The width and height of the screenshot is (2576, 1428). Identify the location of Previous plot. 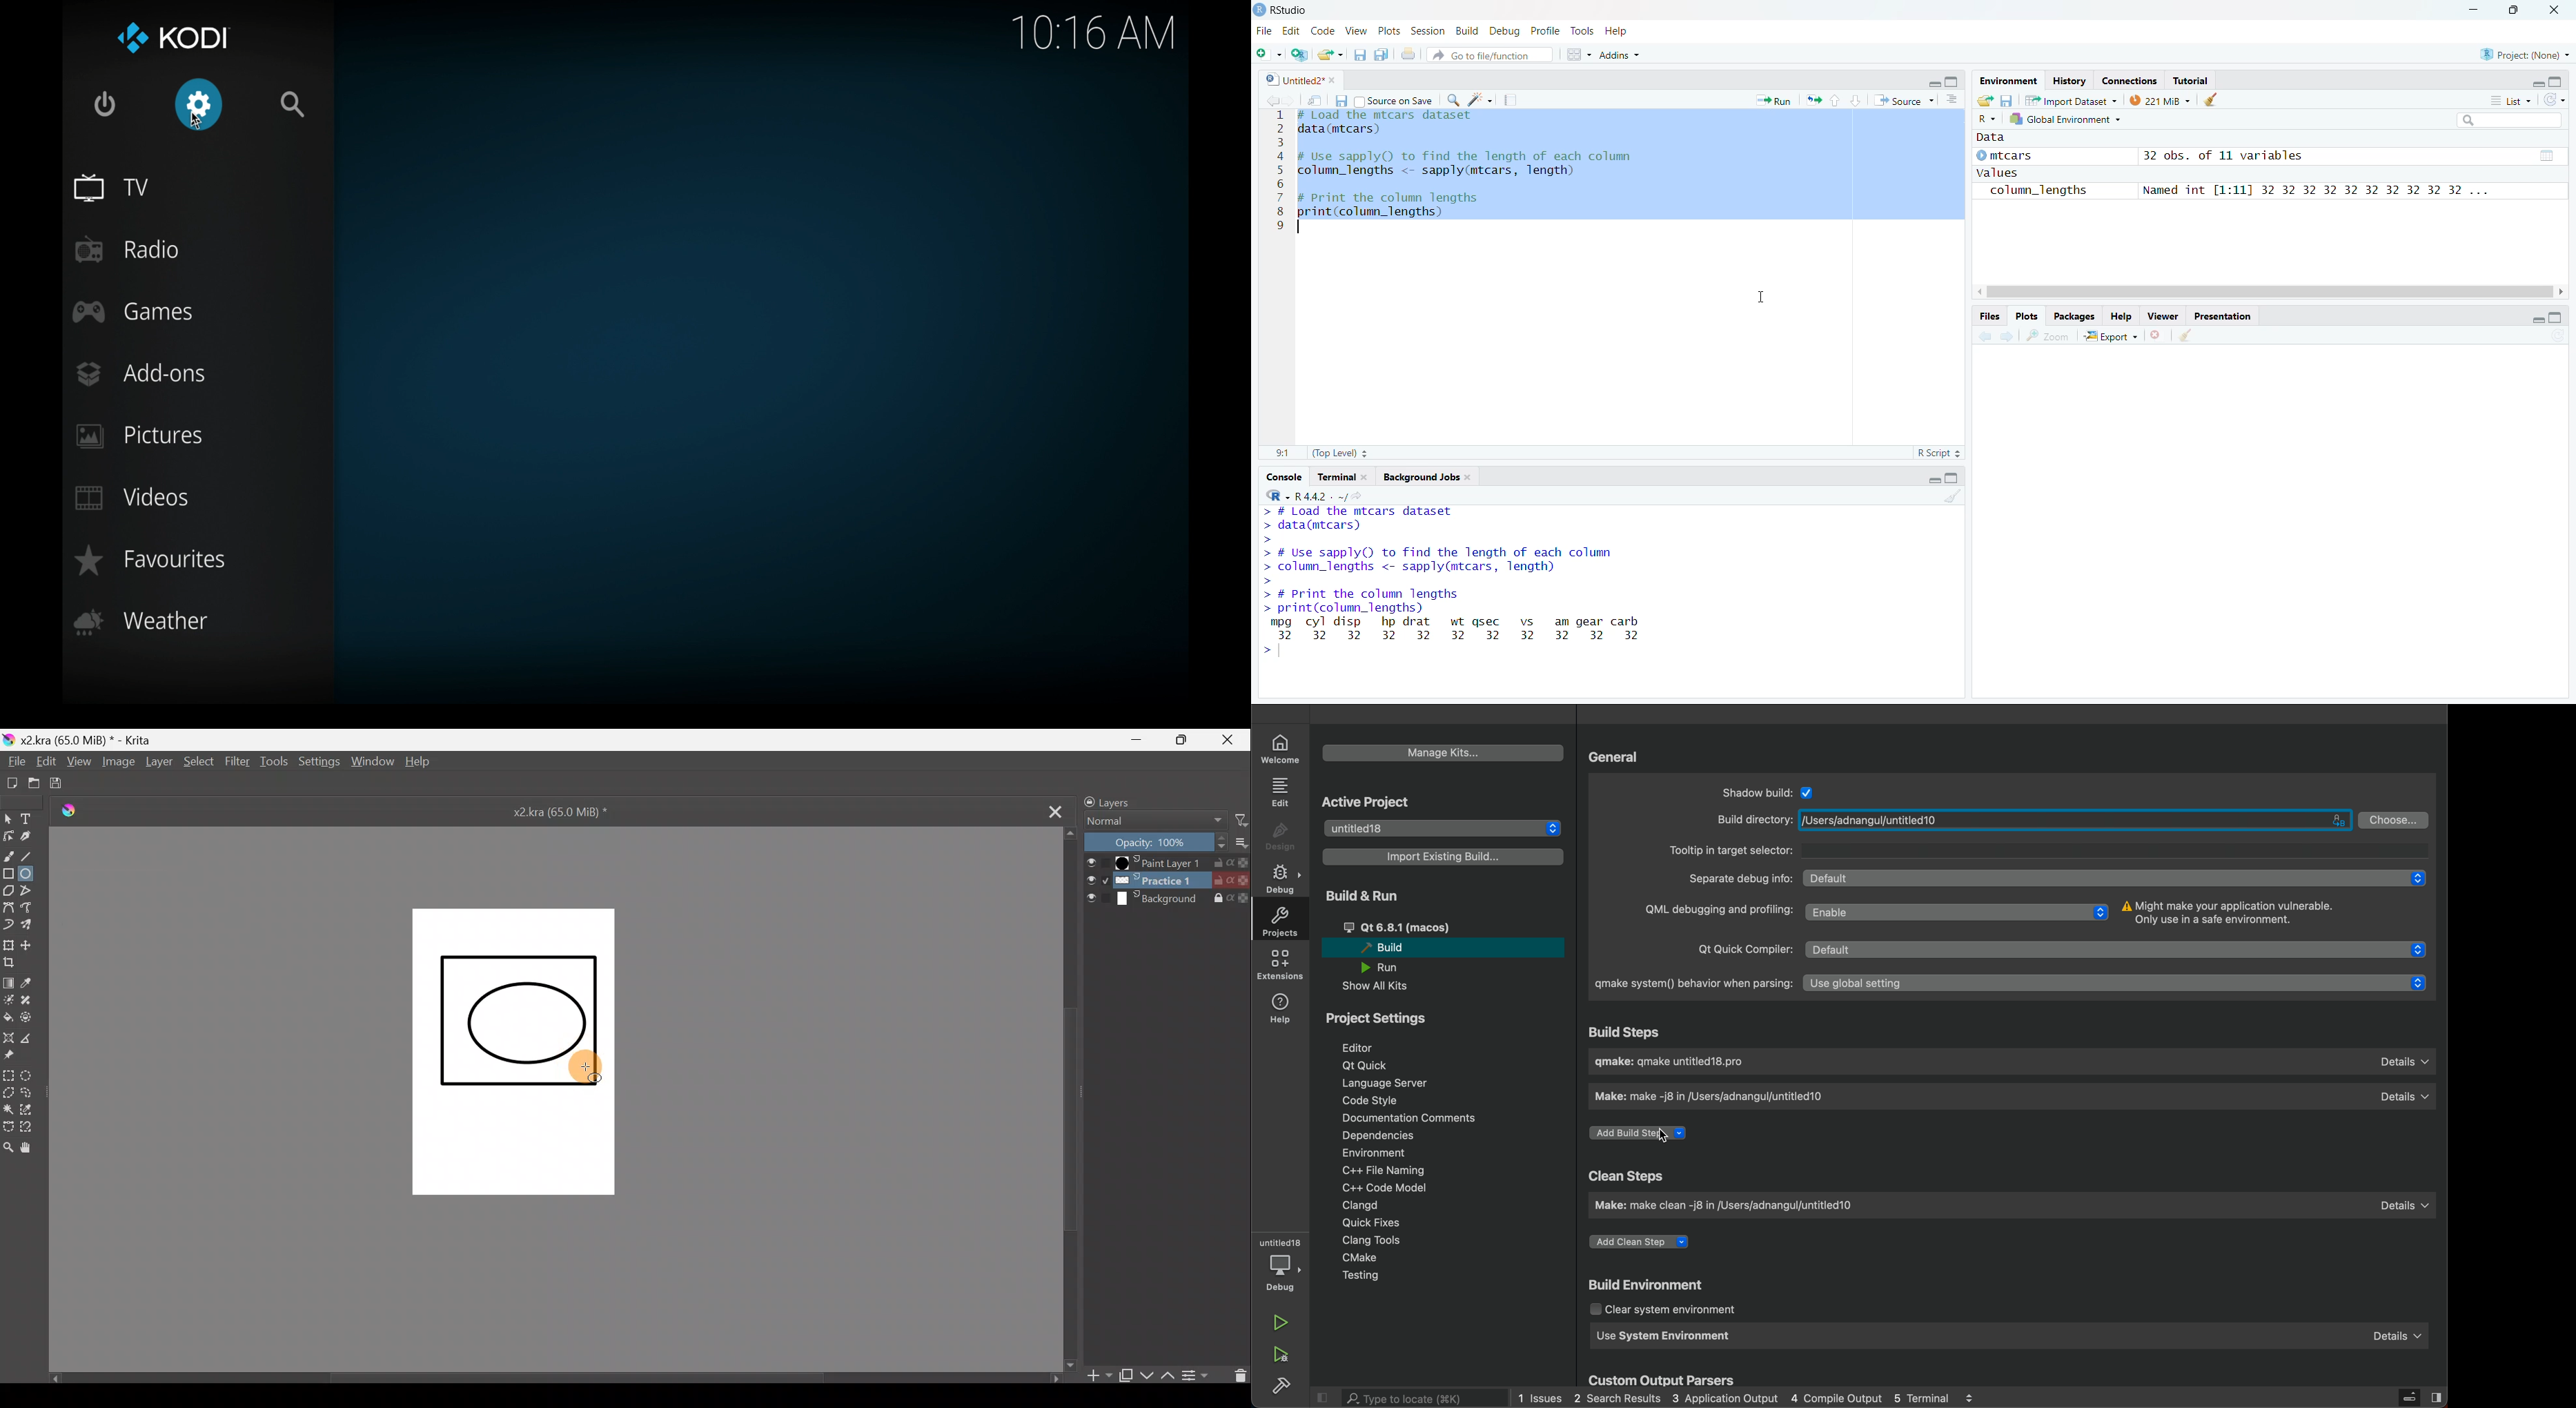
(1985, 335).